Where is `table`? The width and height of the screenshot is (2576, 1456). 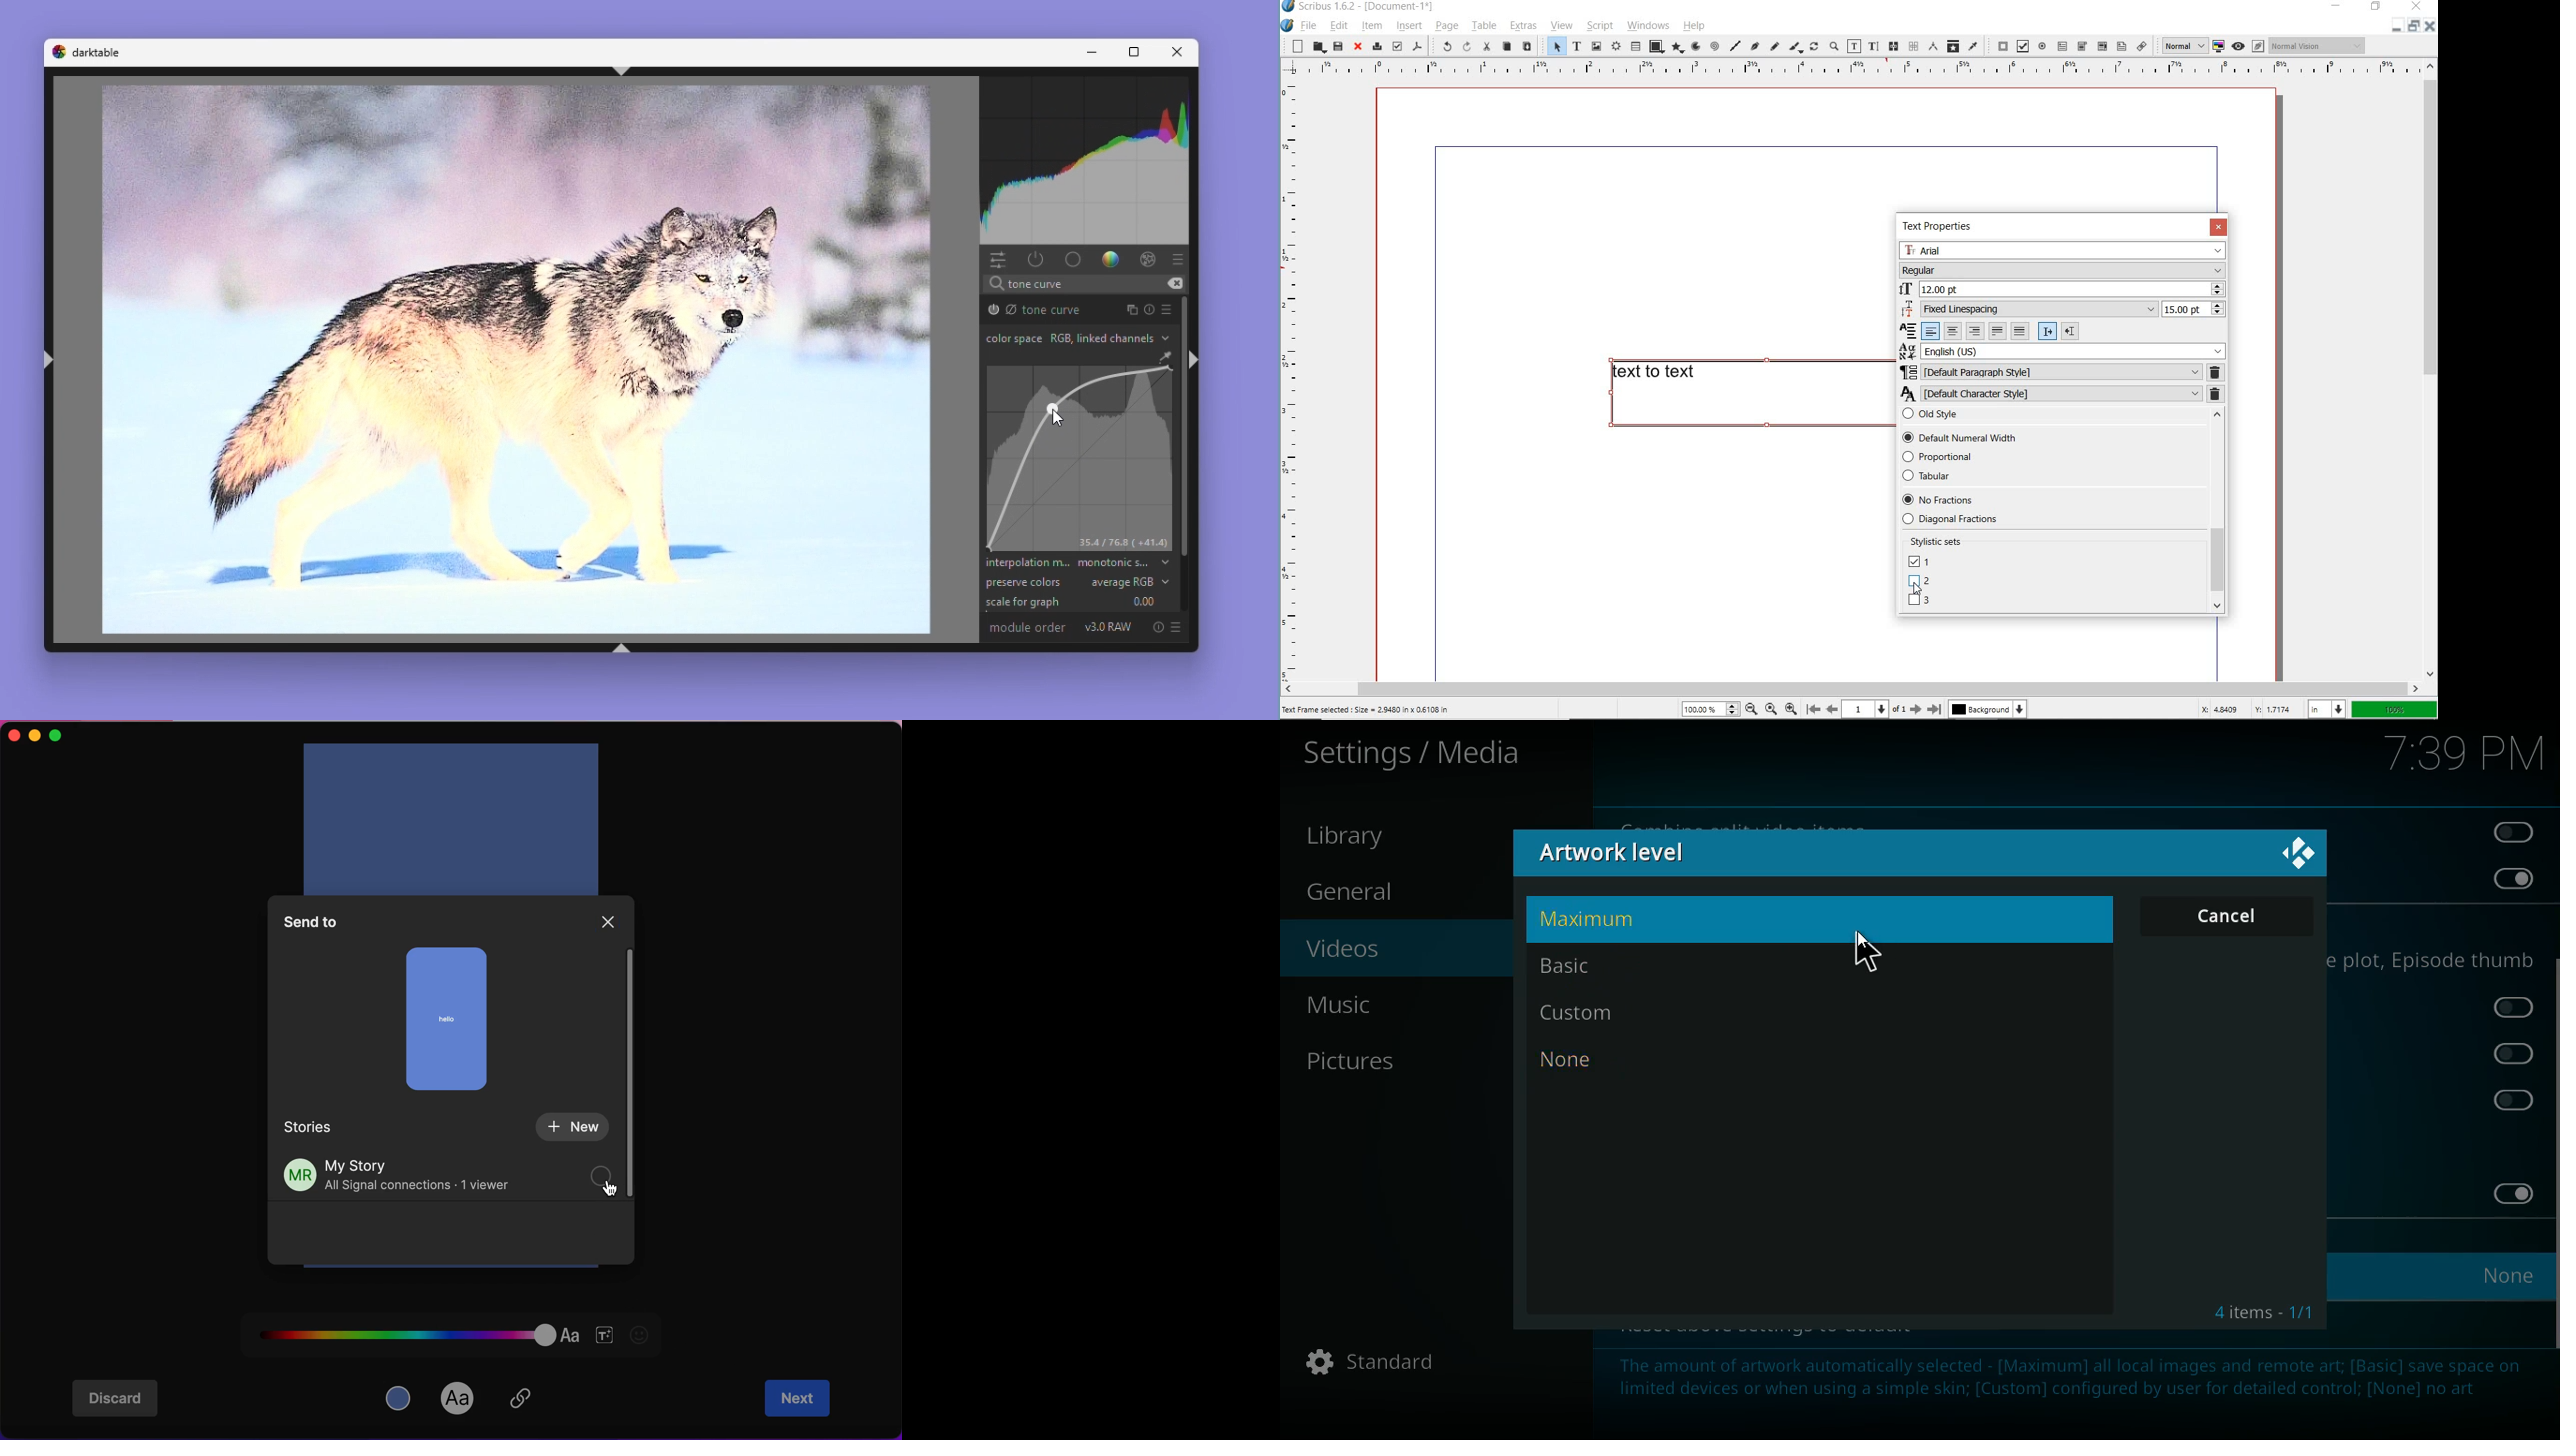
table is located at coordinates (1483, 27).